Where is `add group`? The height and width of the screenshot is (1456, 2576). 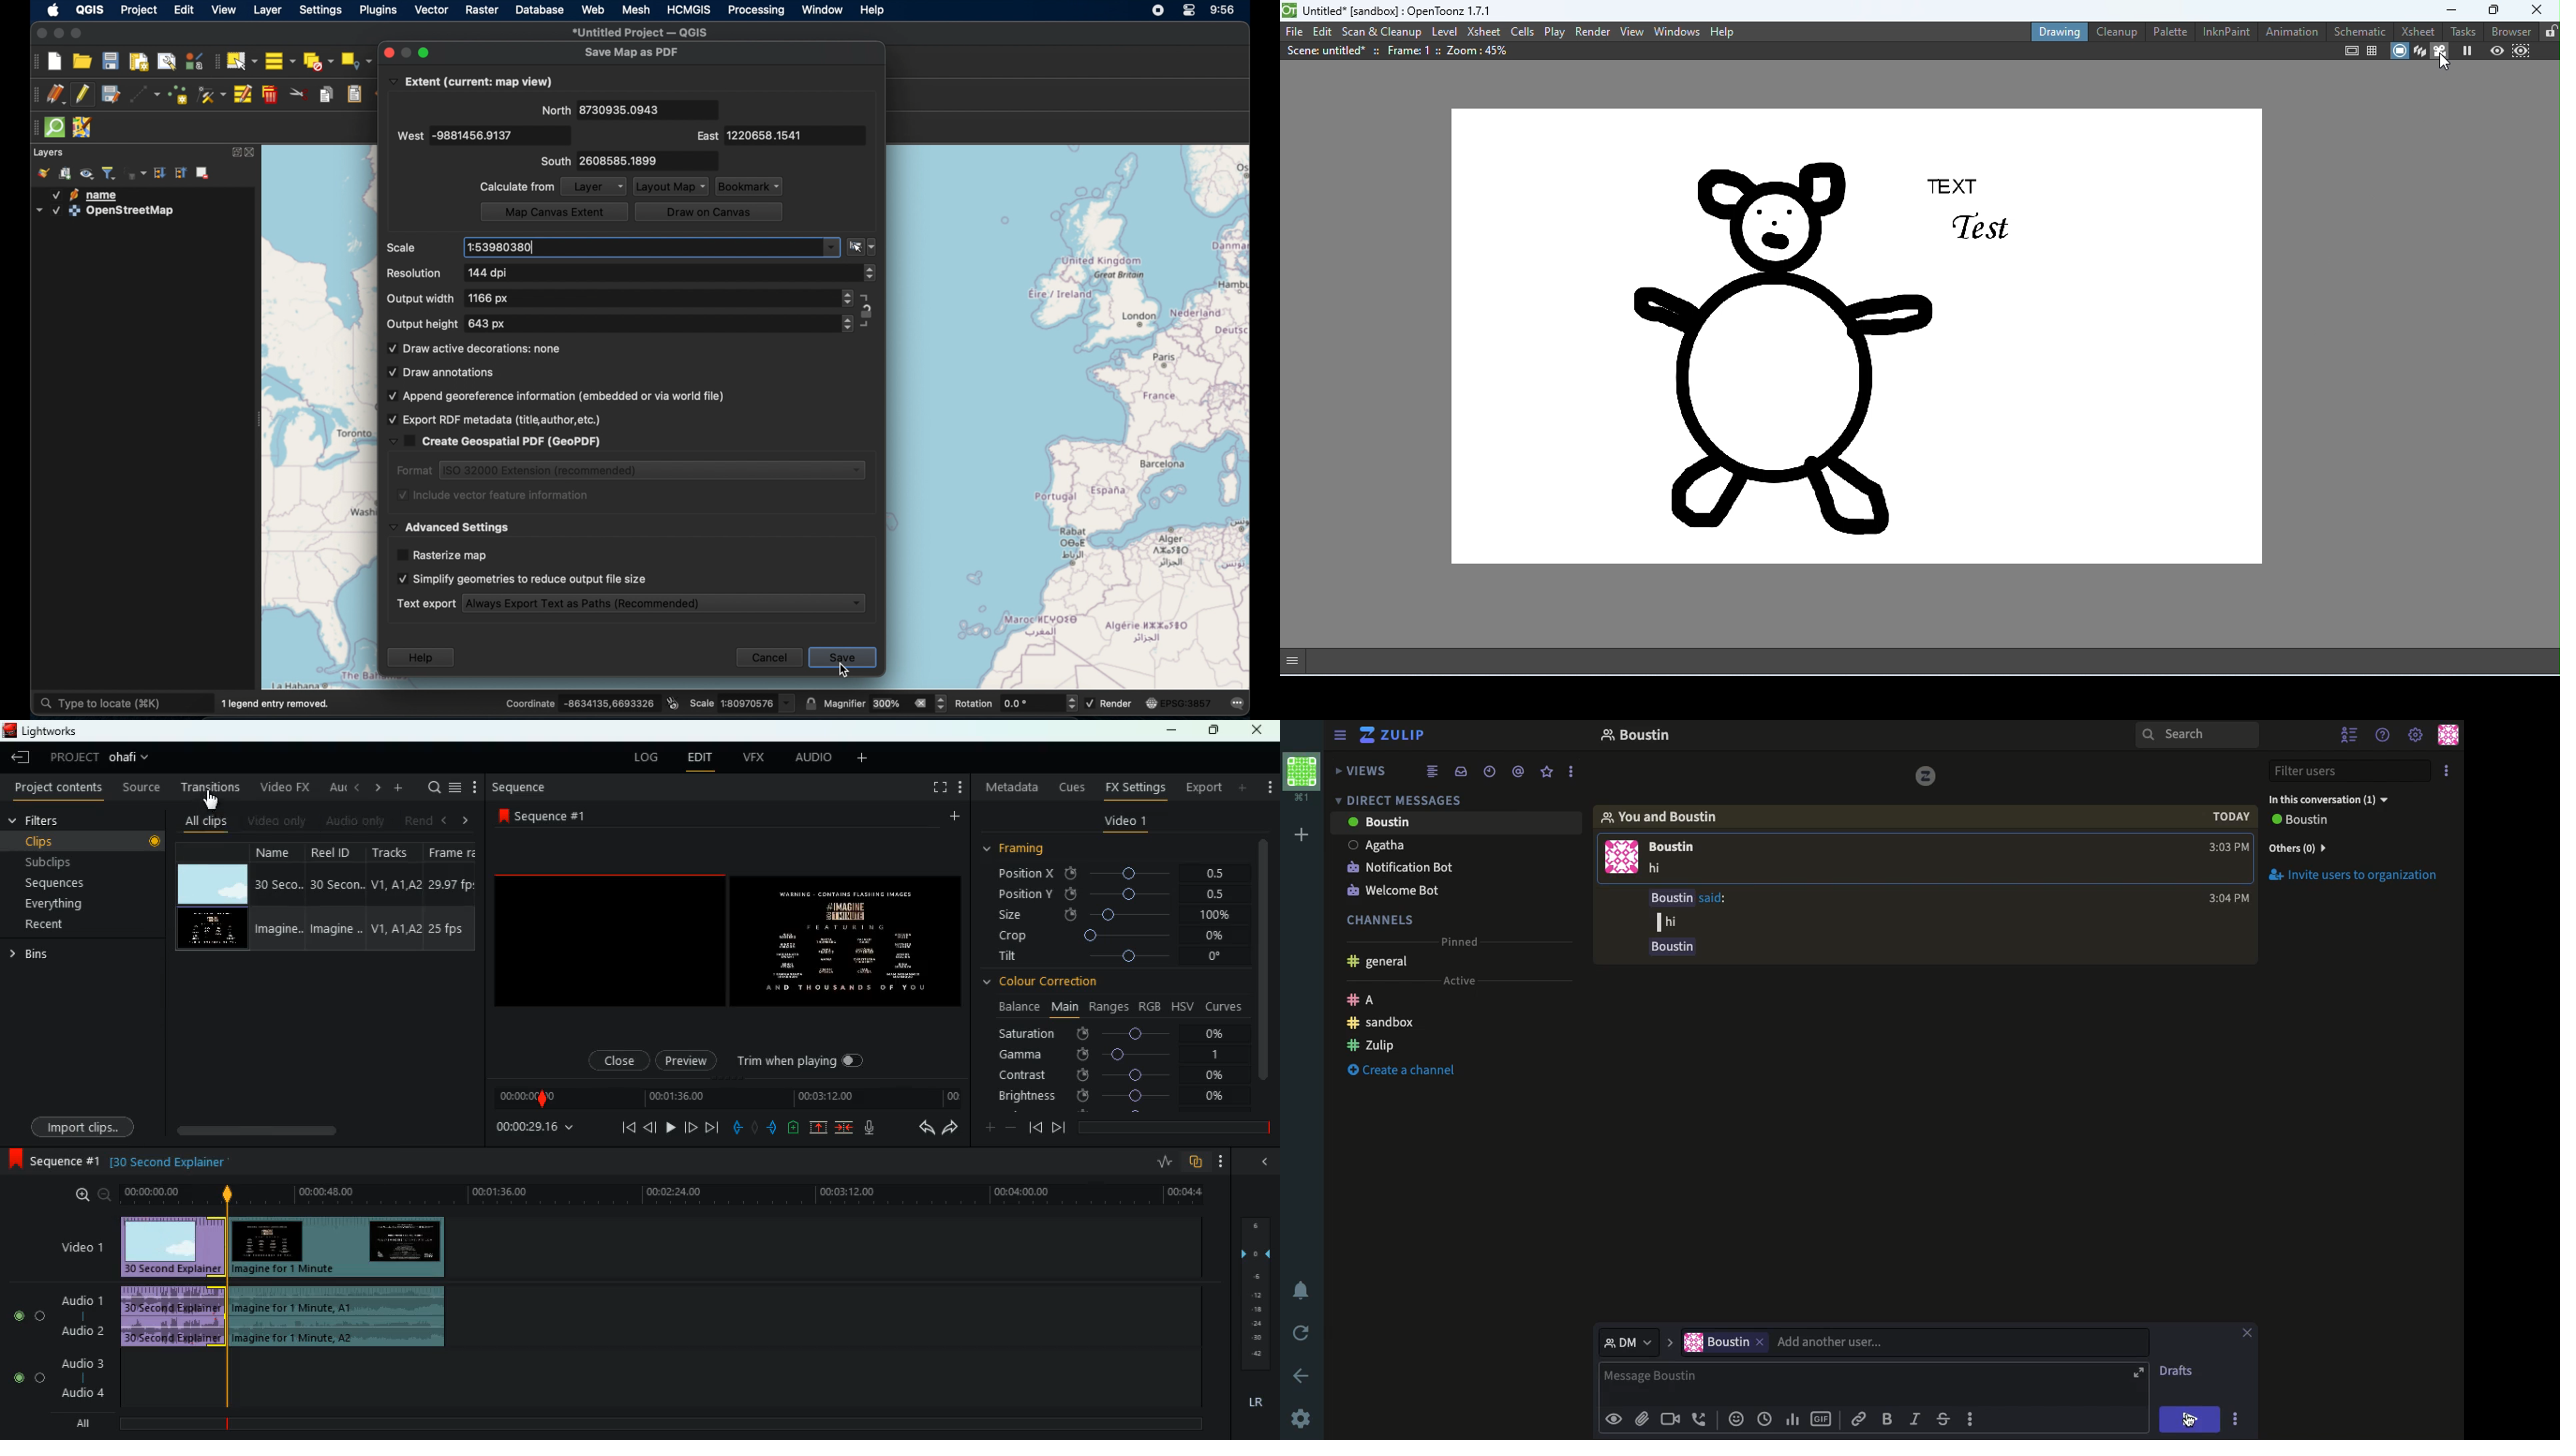 add group is located at coordinates (67, 173).